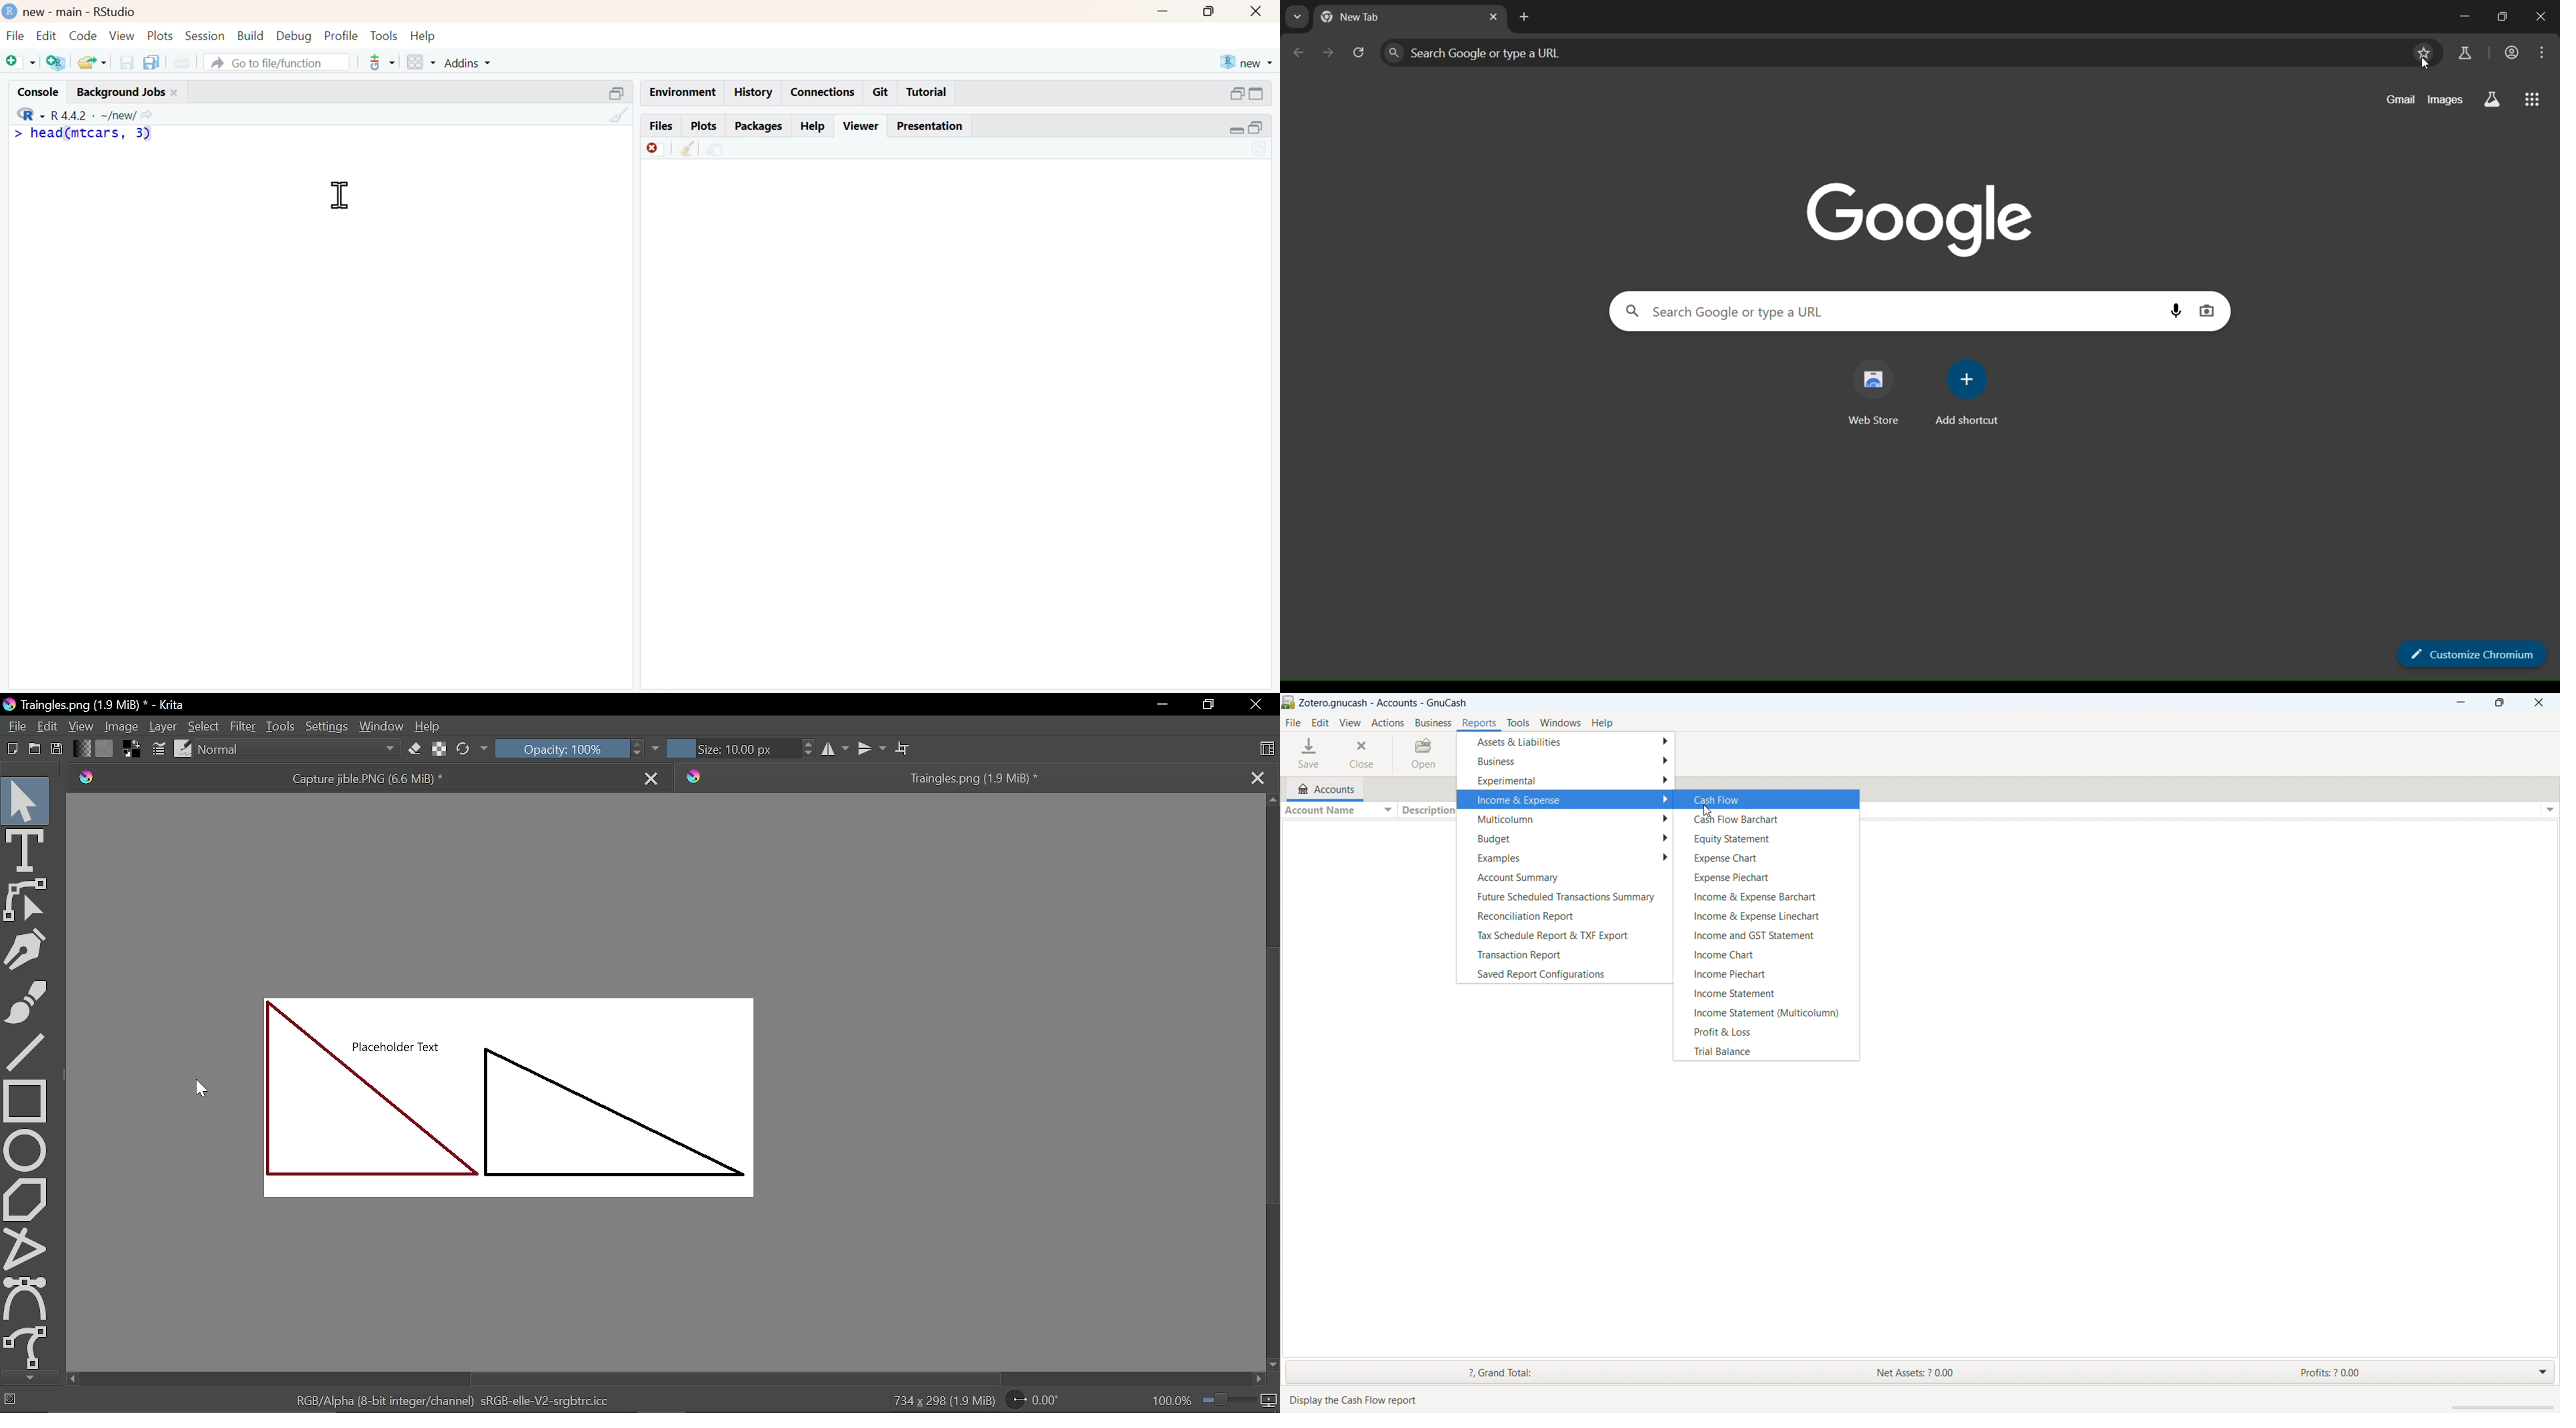 This screenshot has width=2576, height=1428. I want to click on R dropdown, so click(17, 113).